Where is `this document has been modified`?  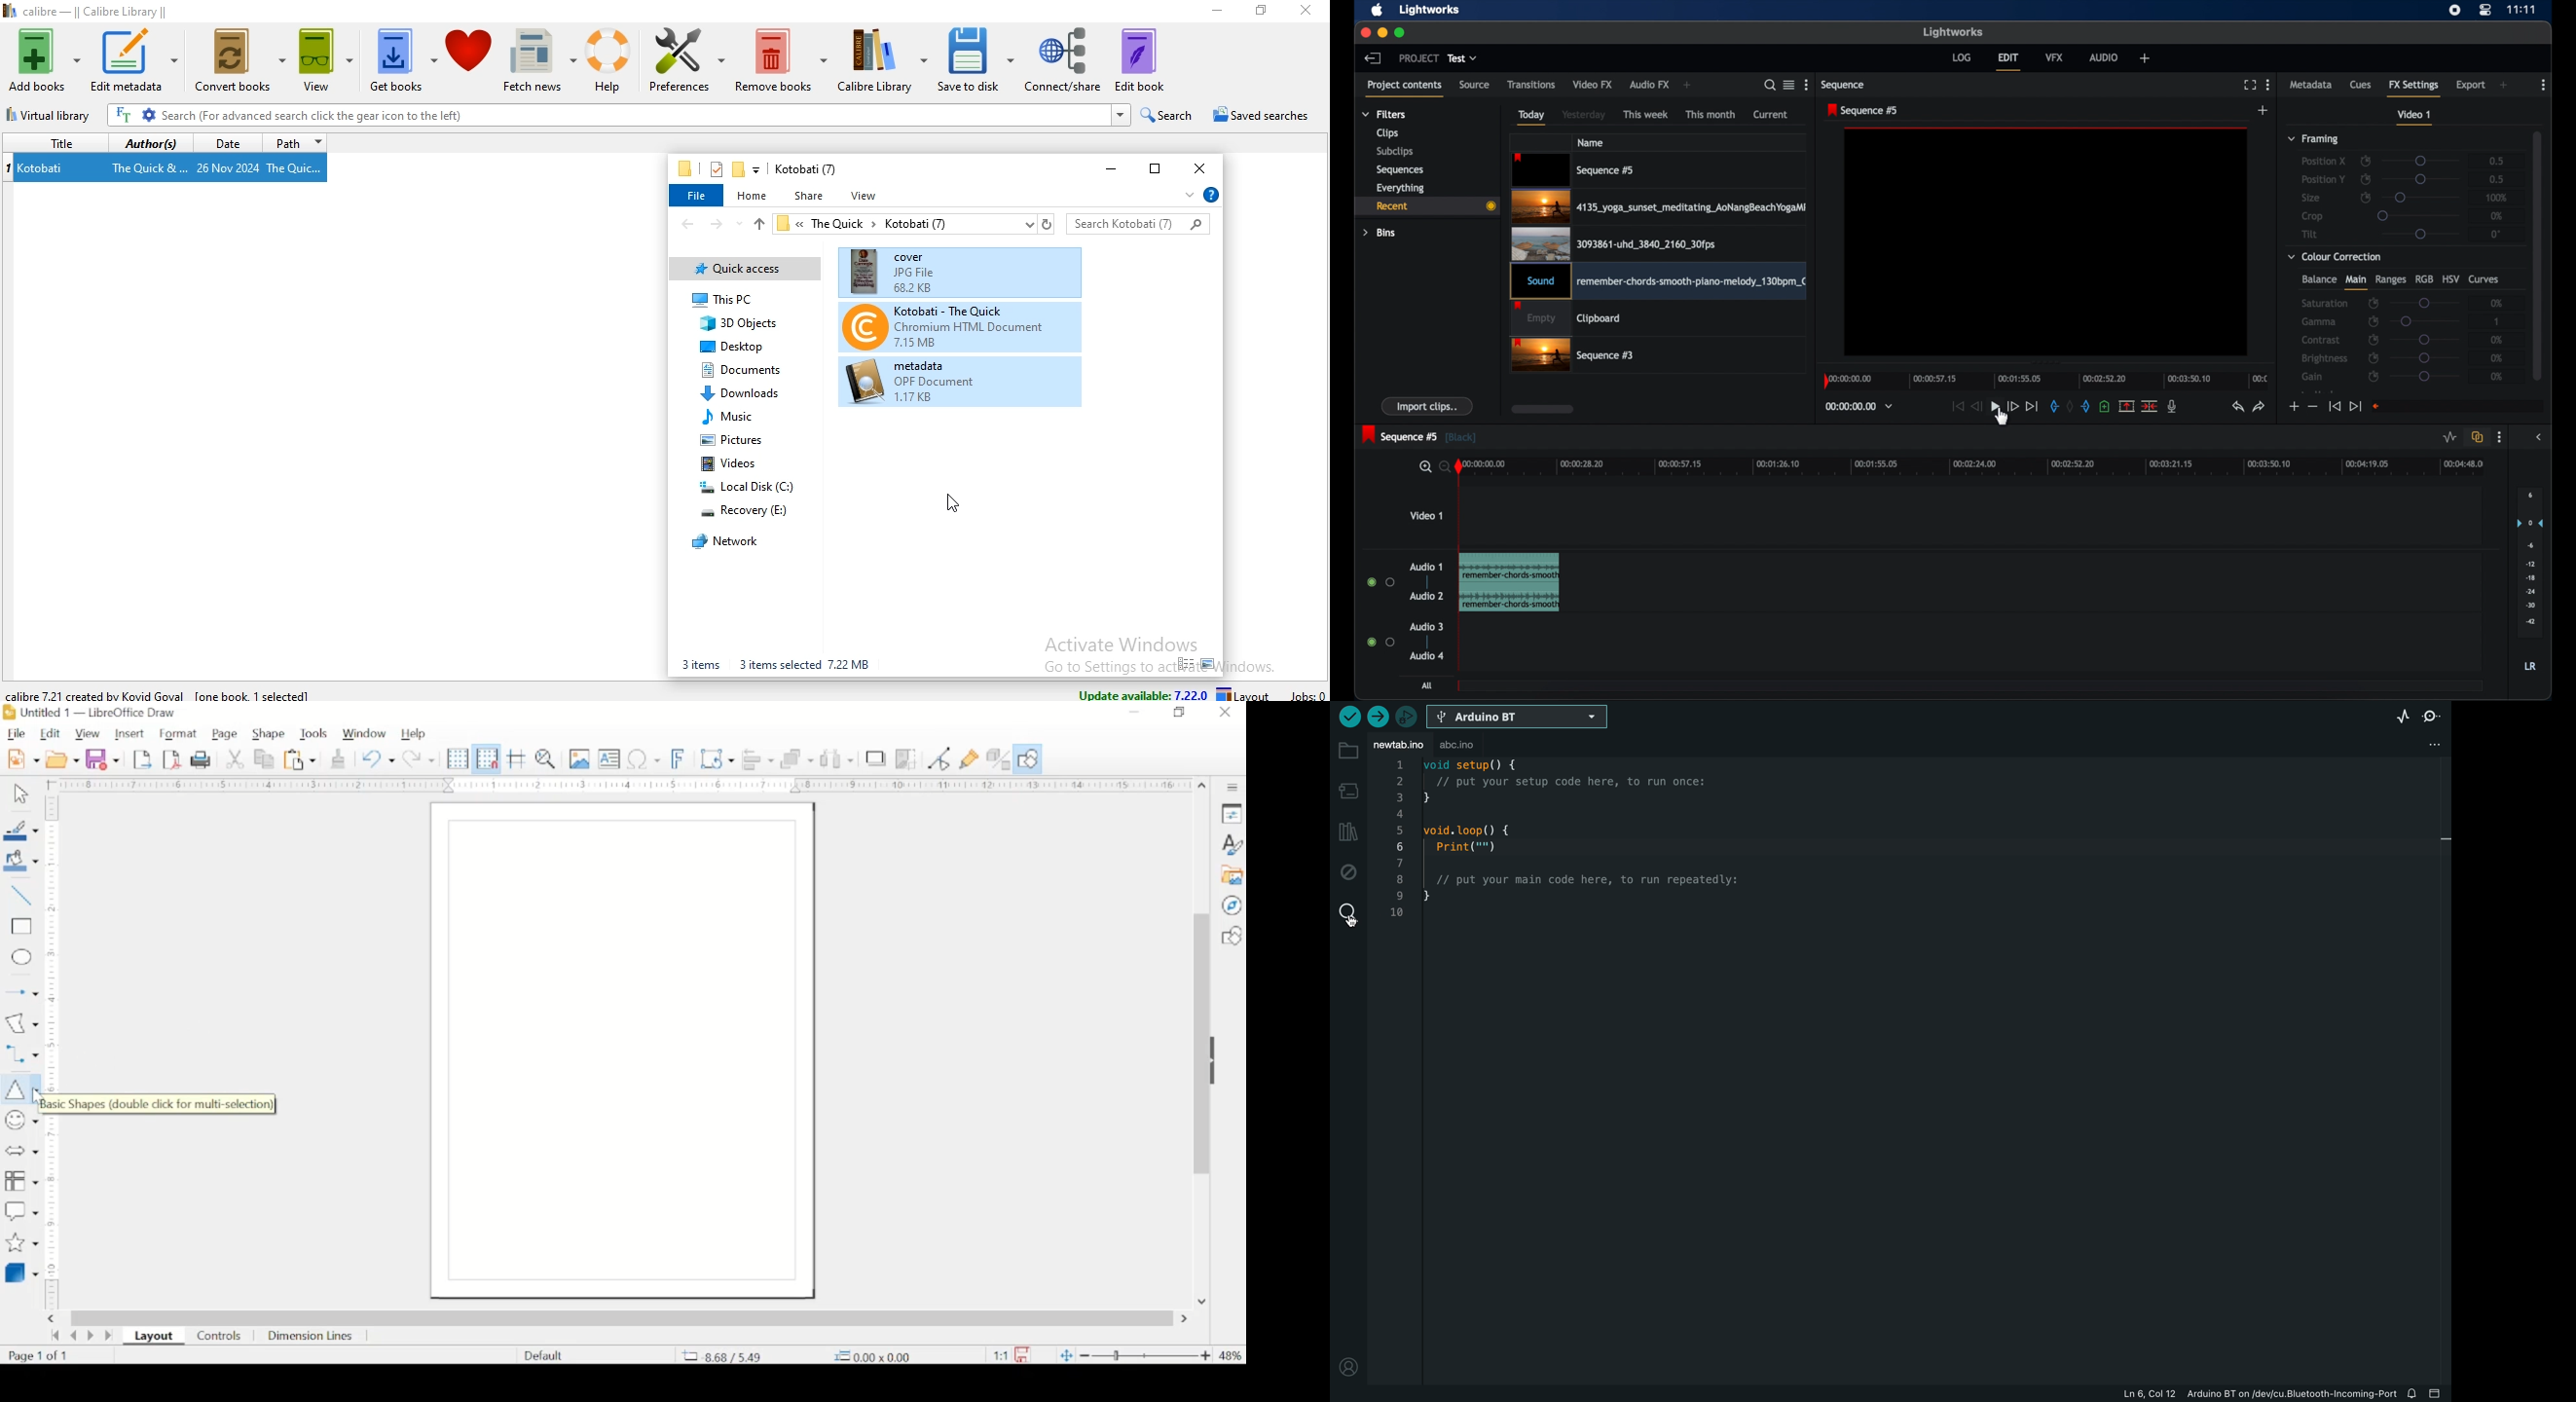
this document has been modified is located at coordinates (1008, 1353).